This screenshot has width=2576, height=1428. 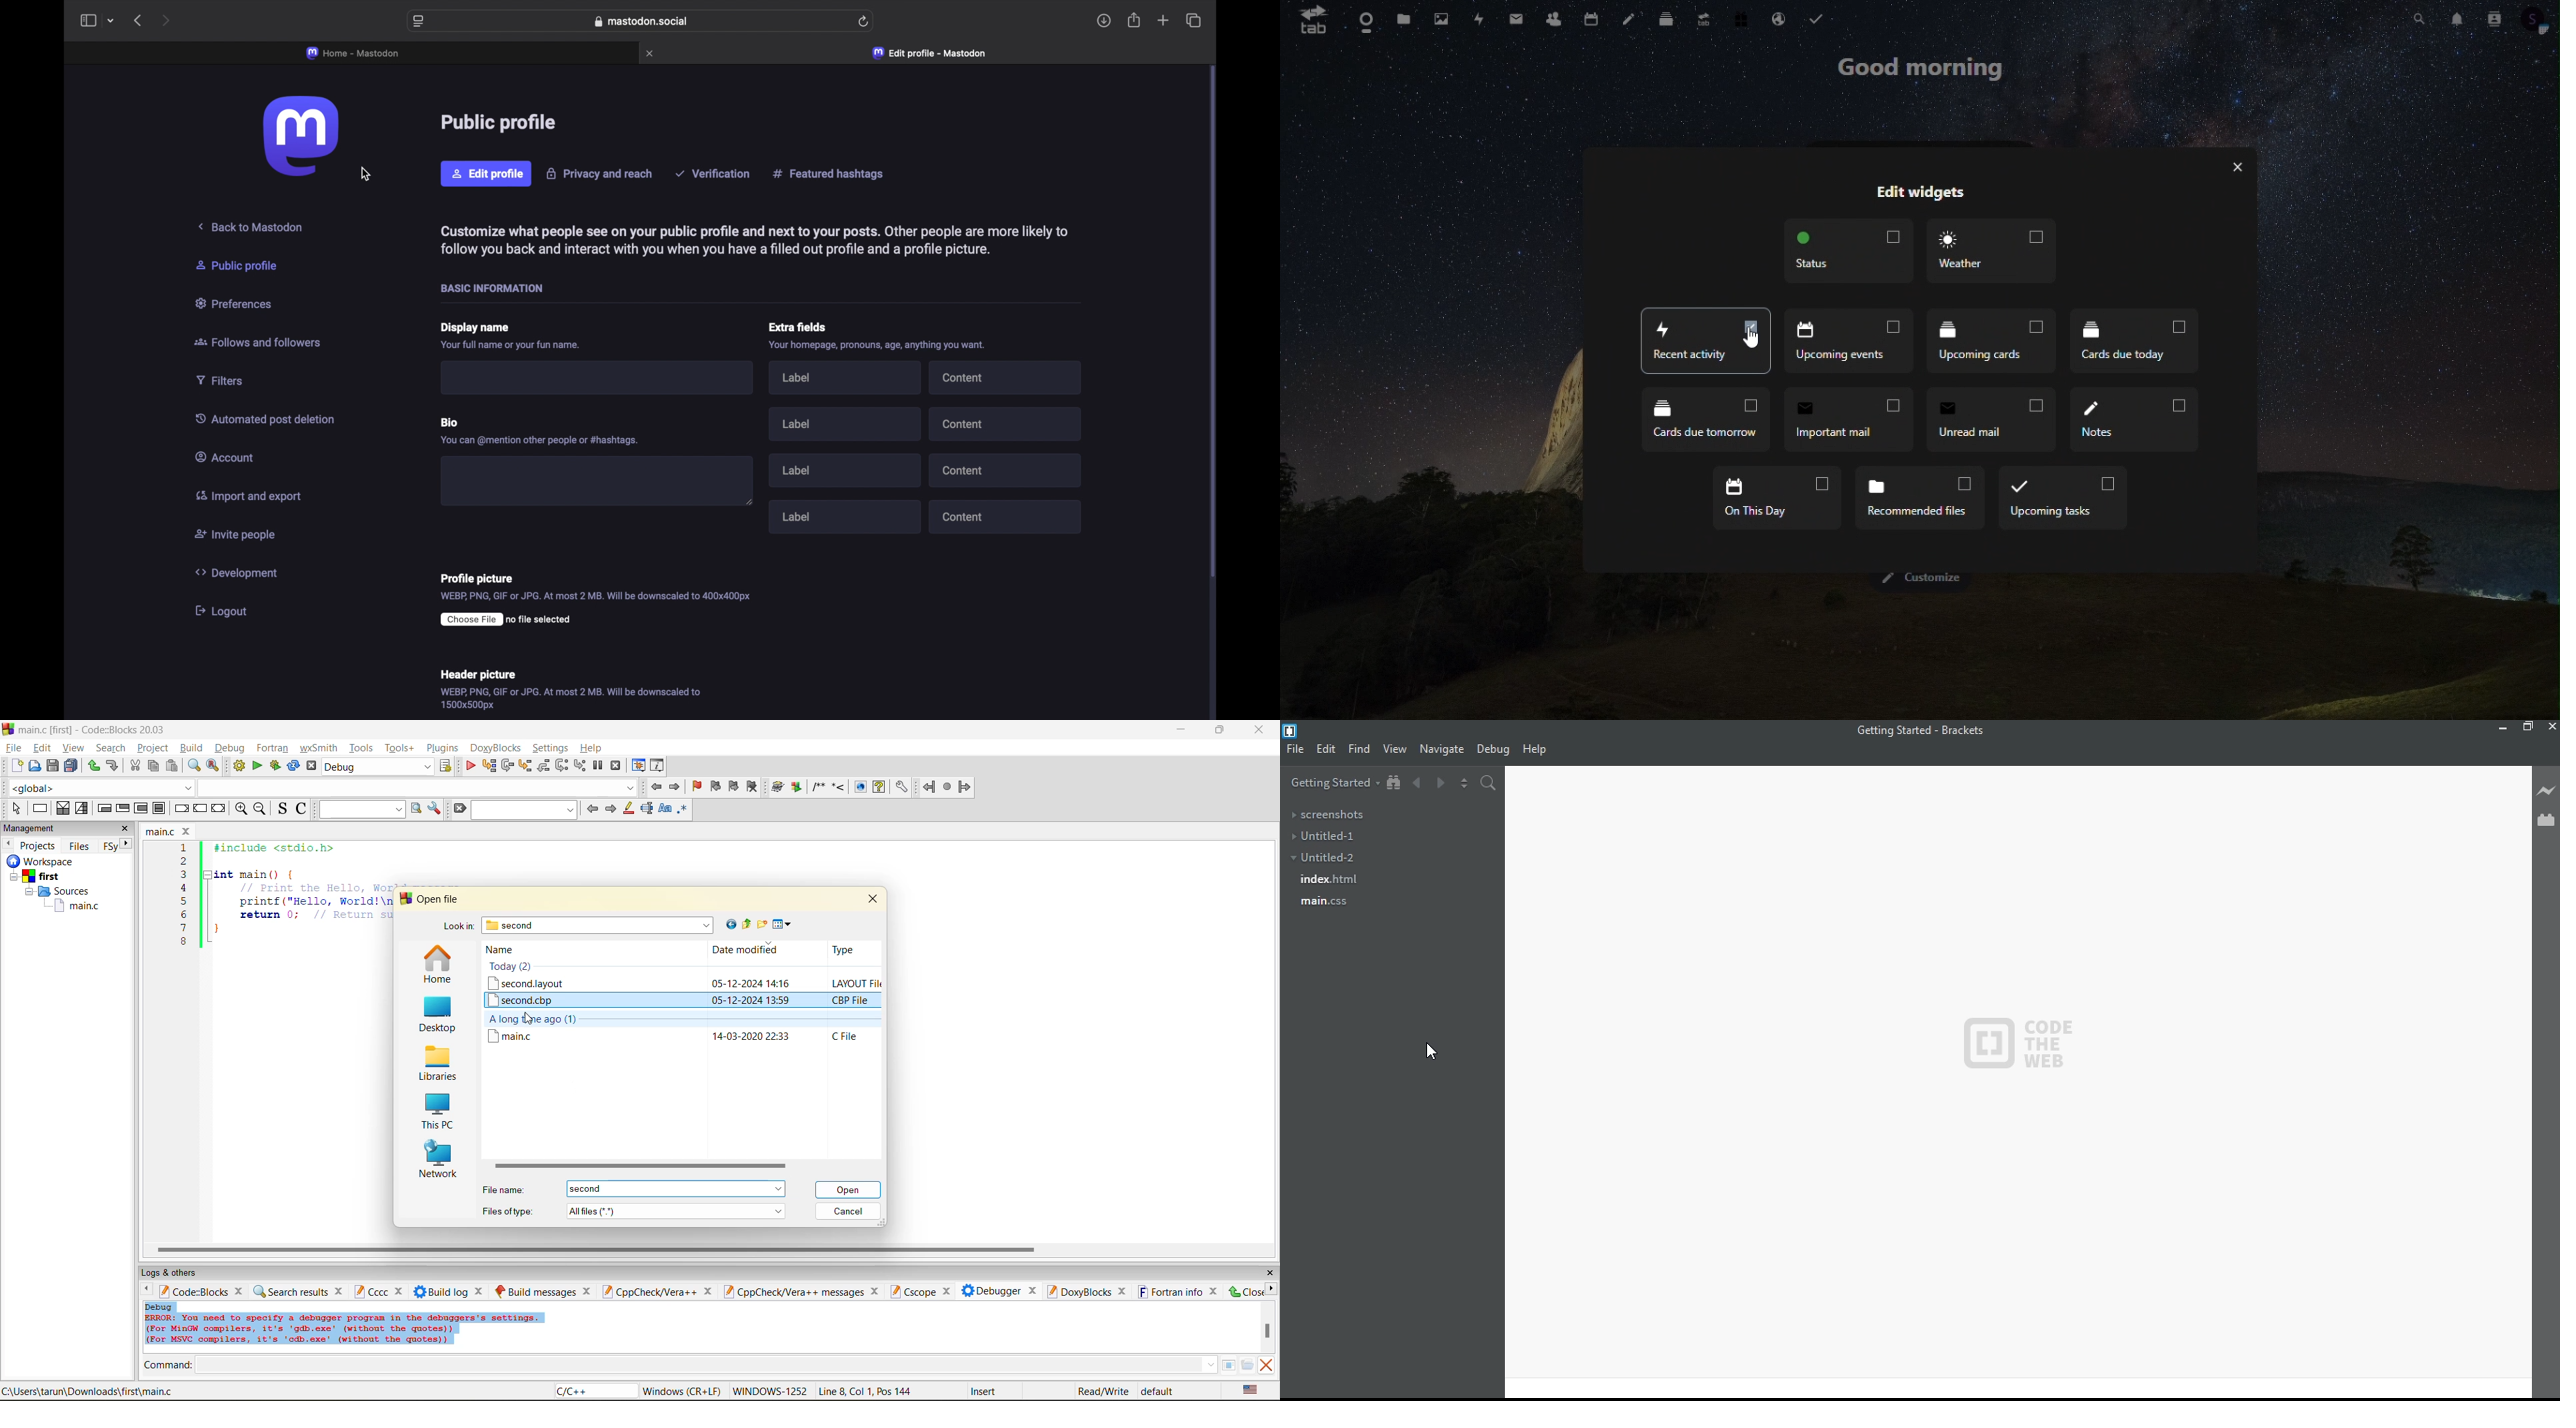 I want to click on step into instruction, so click(x=579, y=766).